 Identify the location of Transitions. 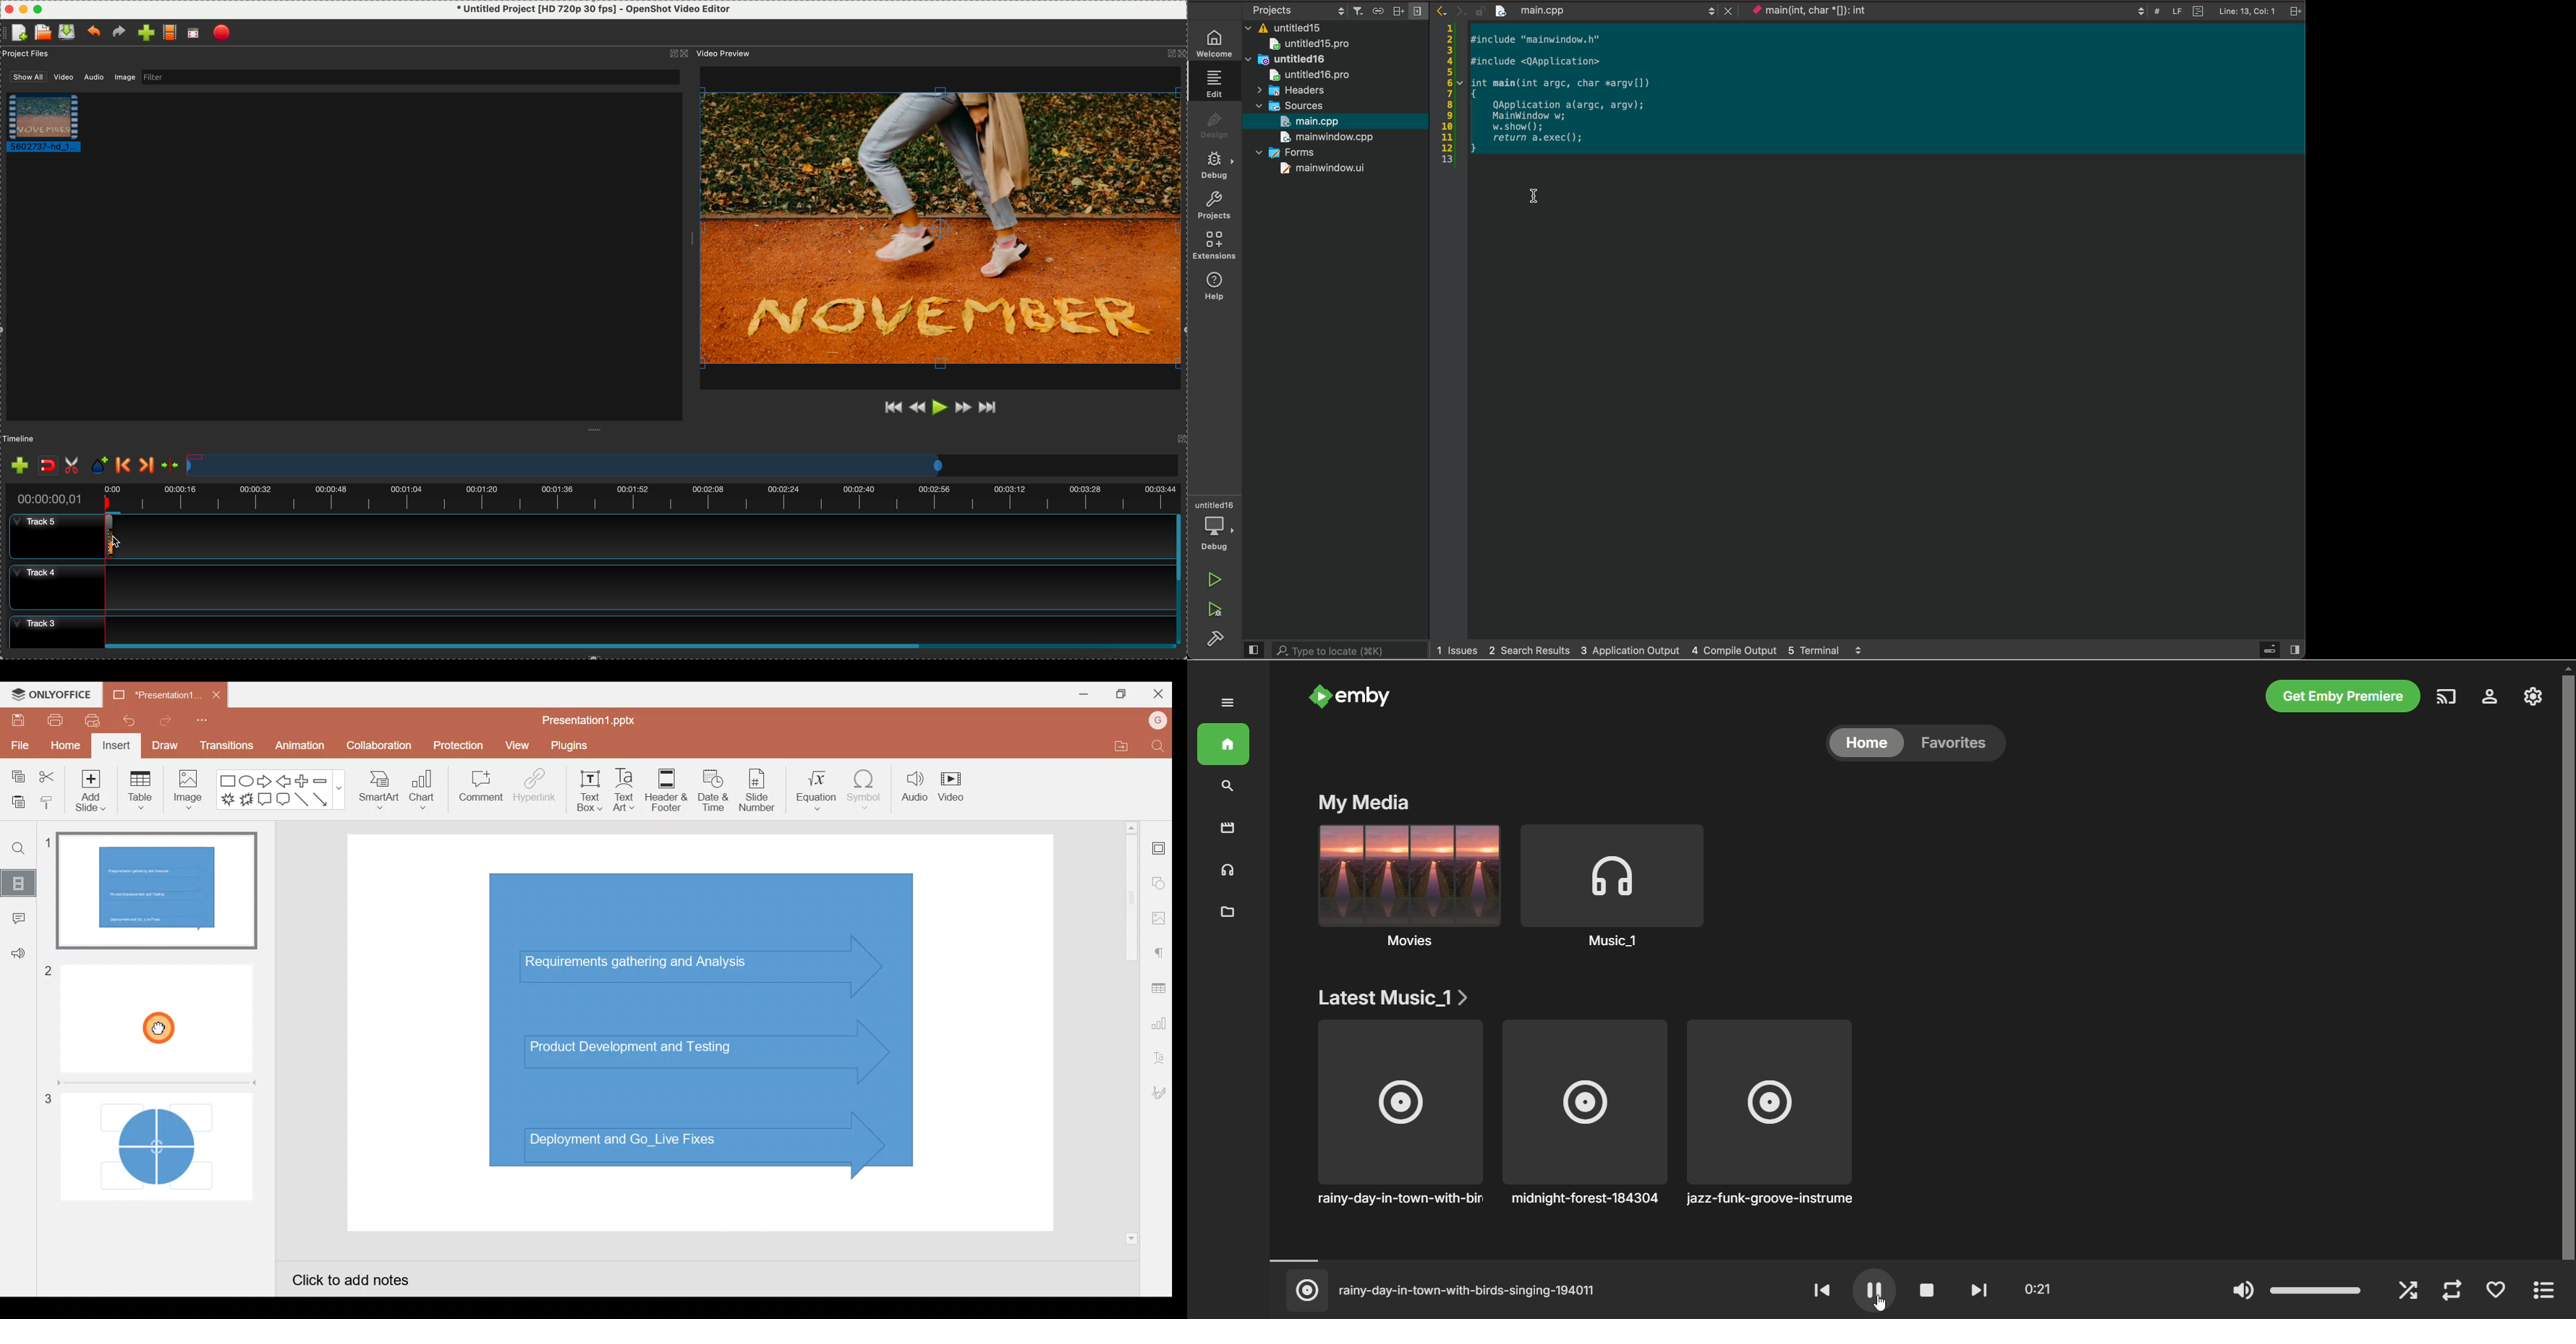
(225, 745).